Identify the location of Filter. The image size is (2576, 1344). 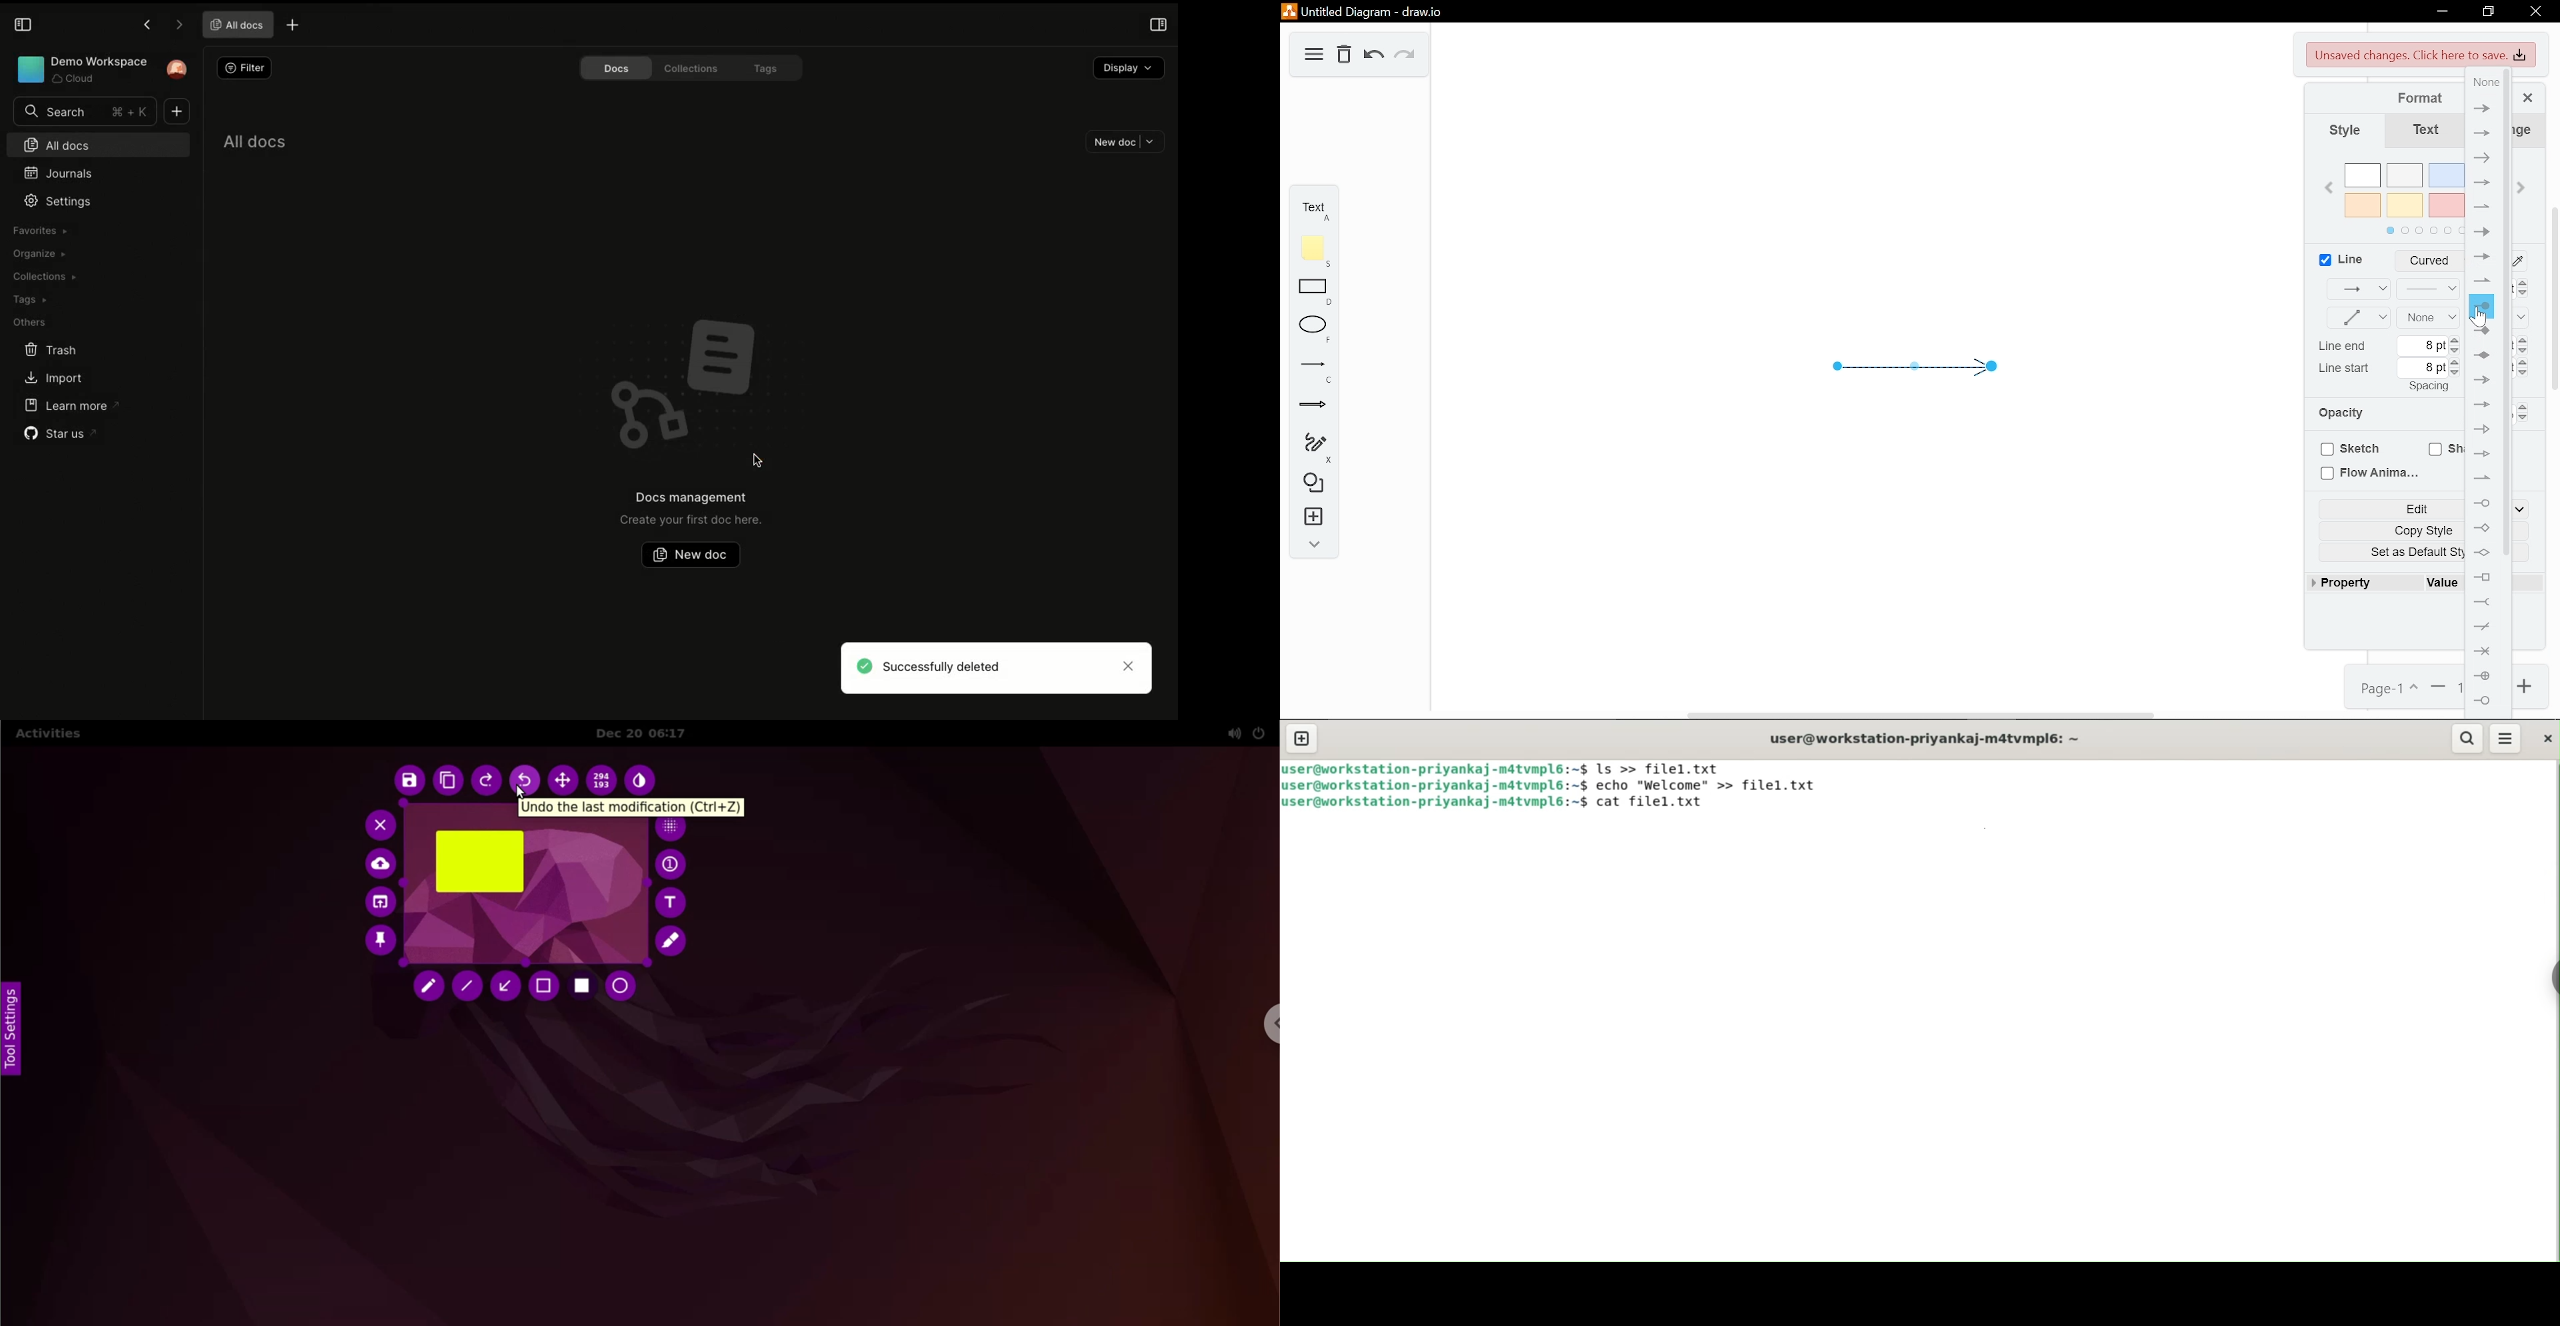
(245, 67).